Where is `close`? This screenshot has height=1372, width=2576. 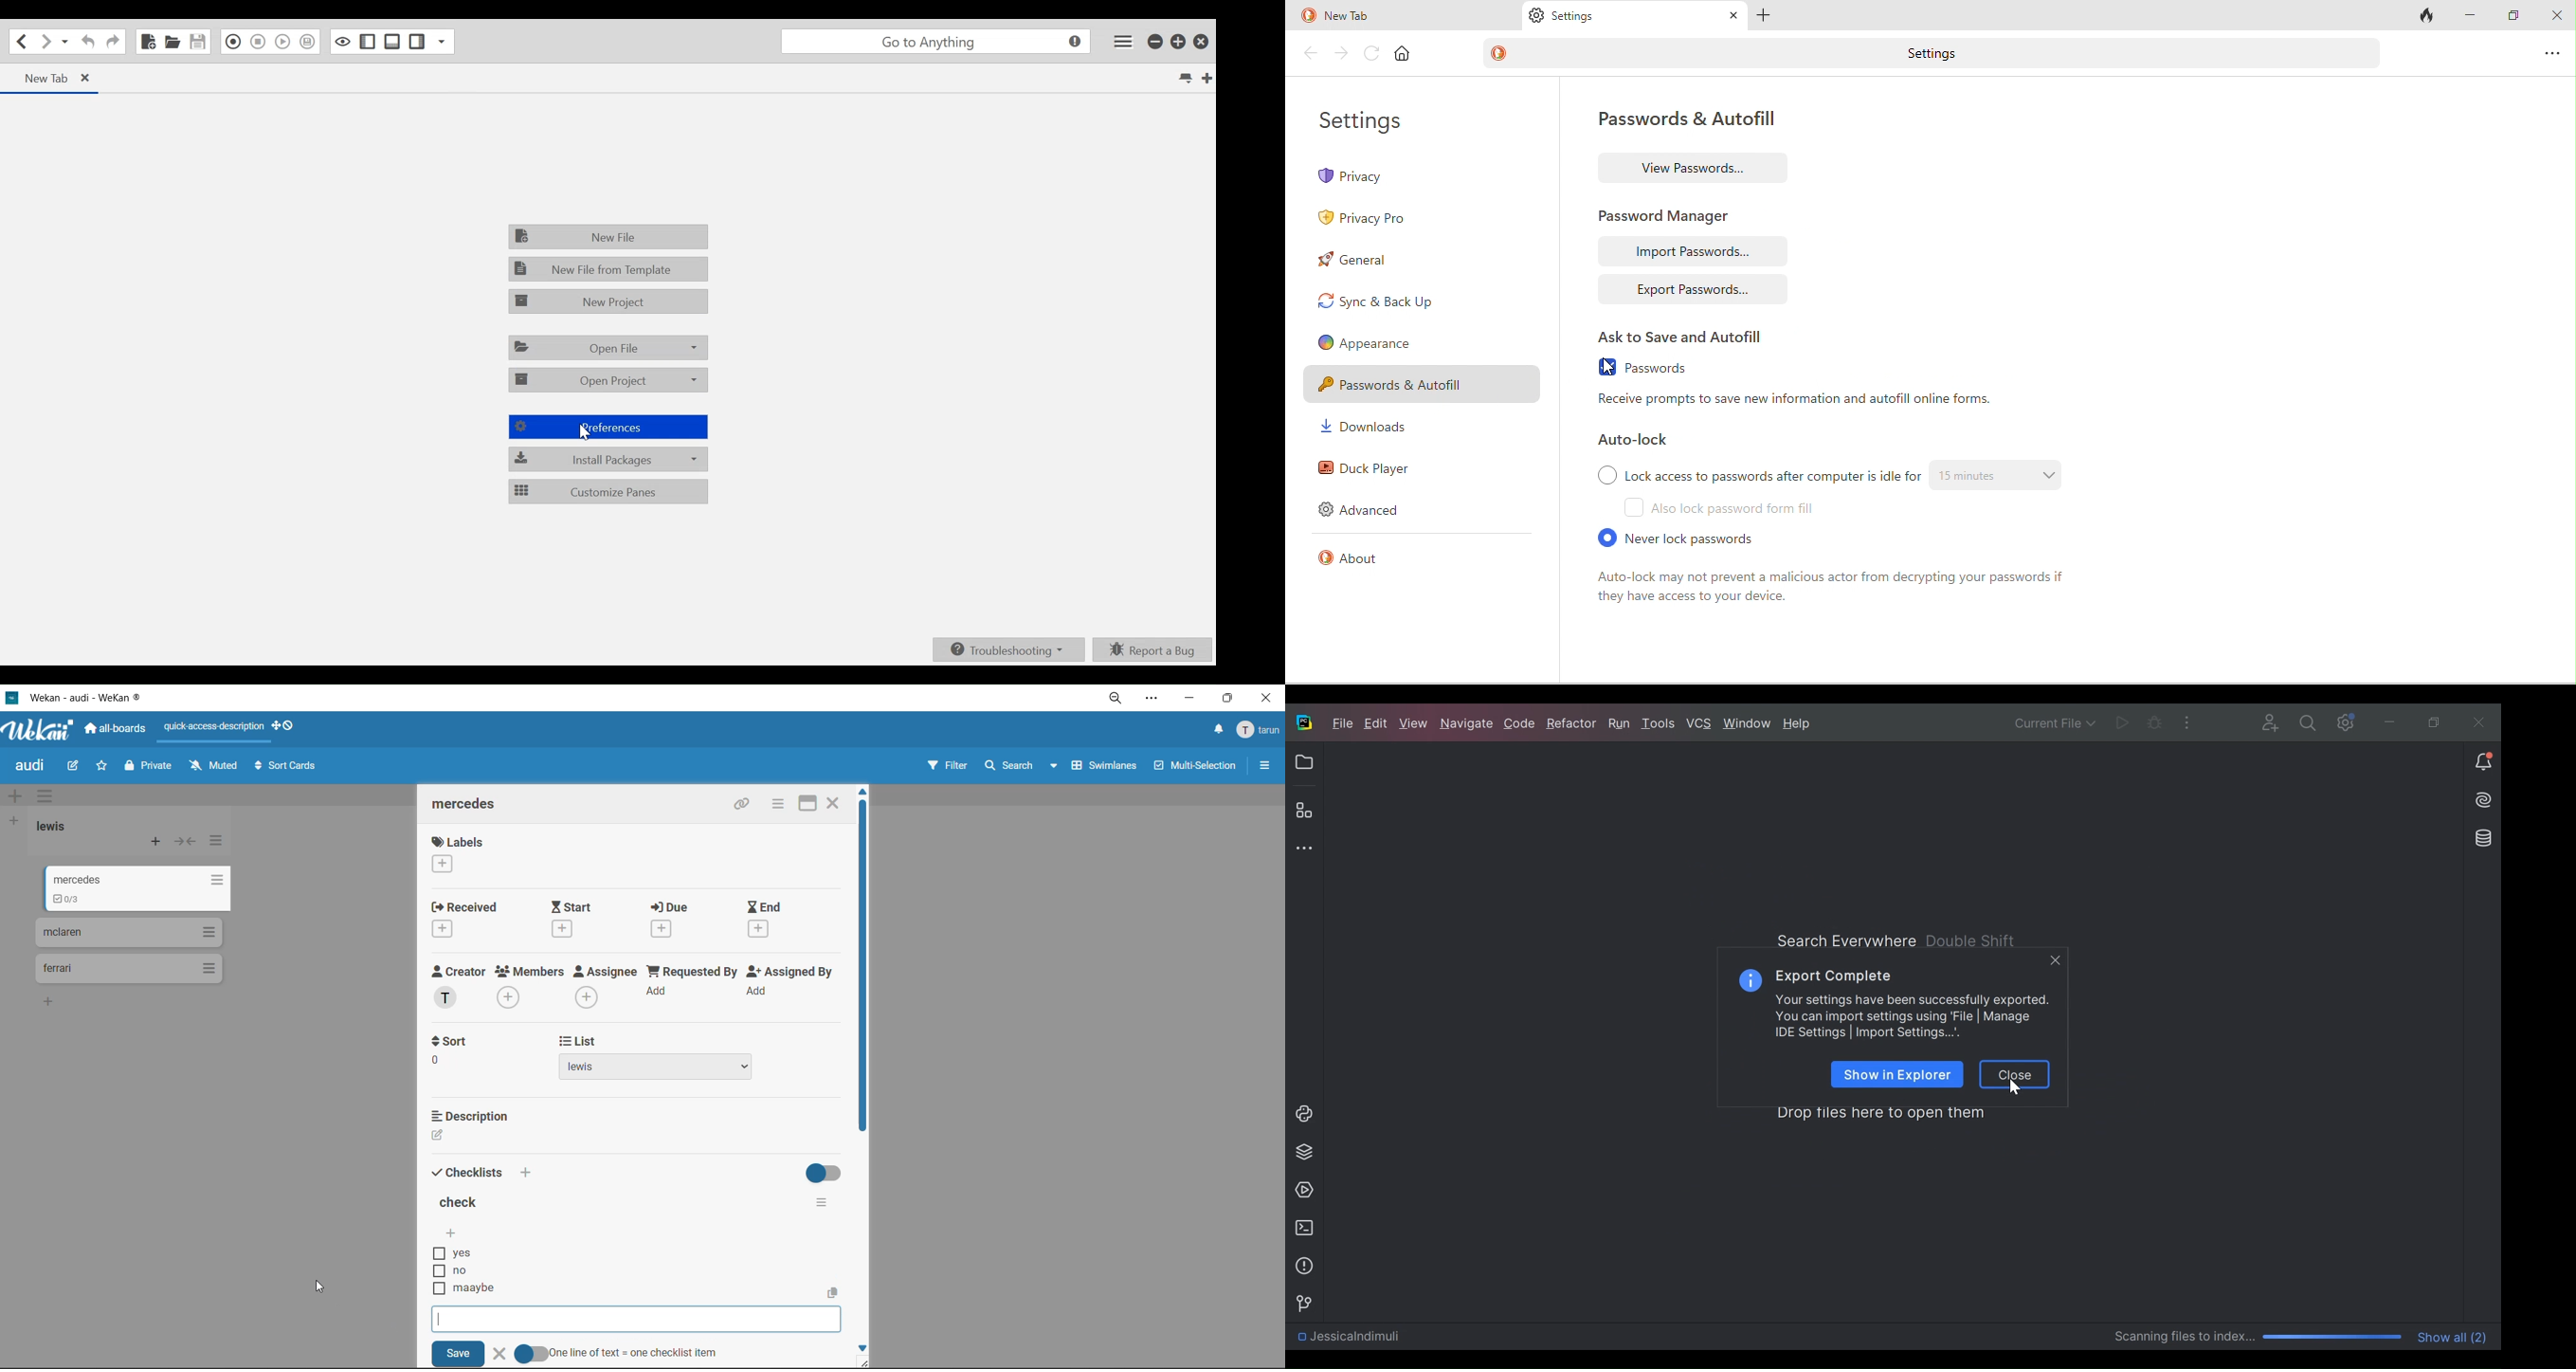 close is located at coordinates (836, 806).